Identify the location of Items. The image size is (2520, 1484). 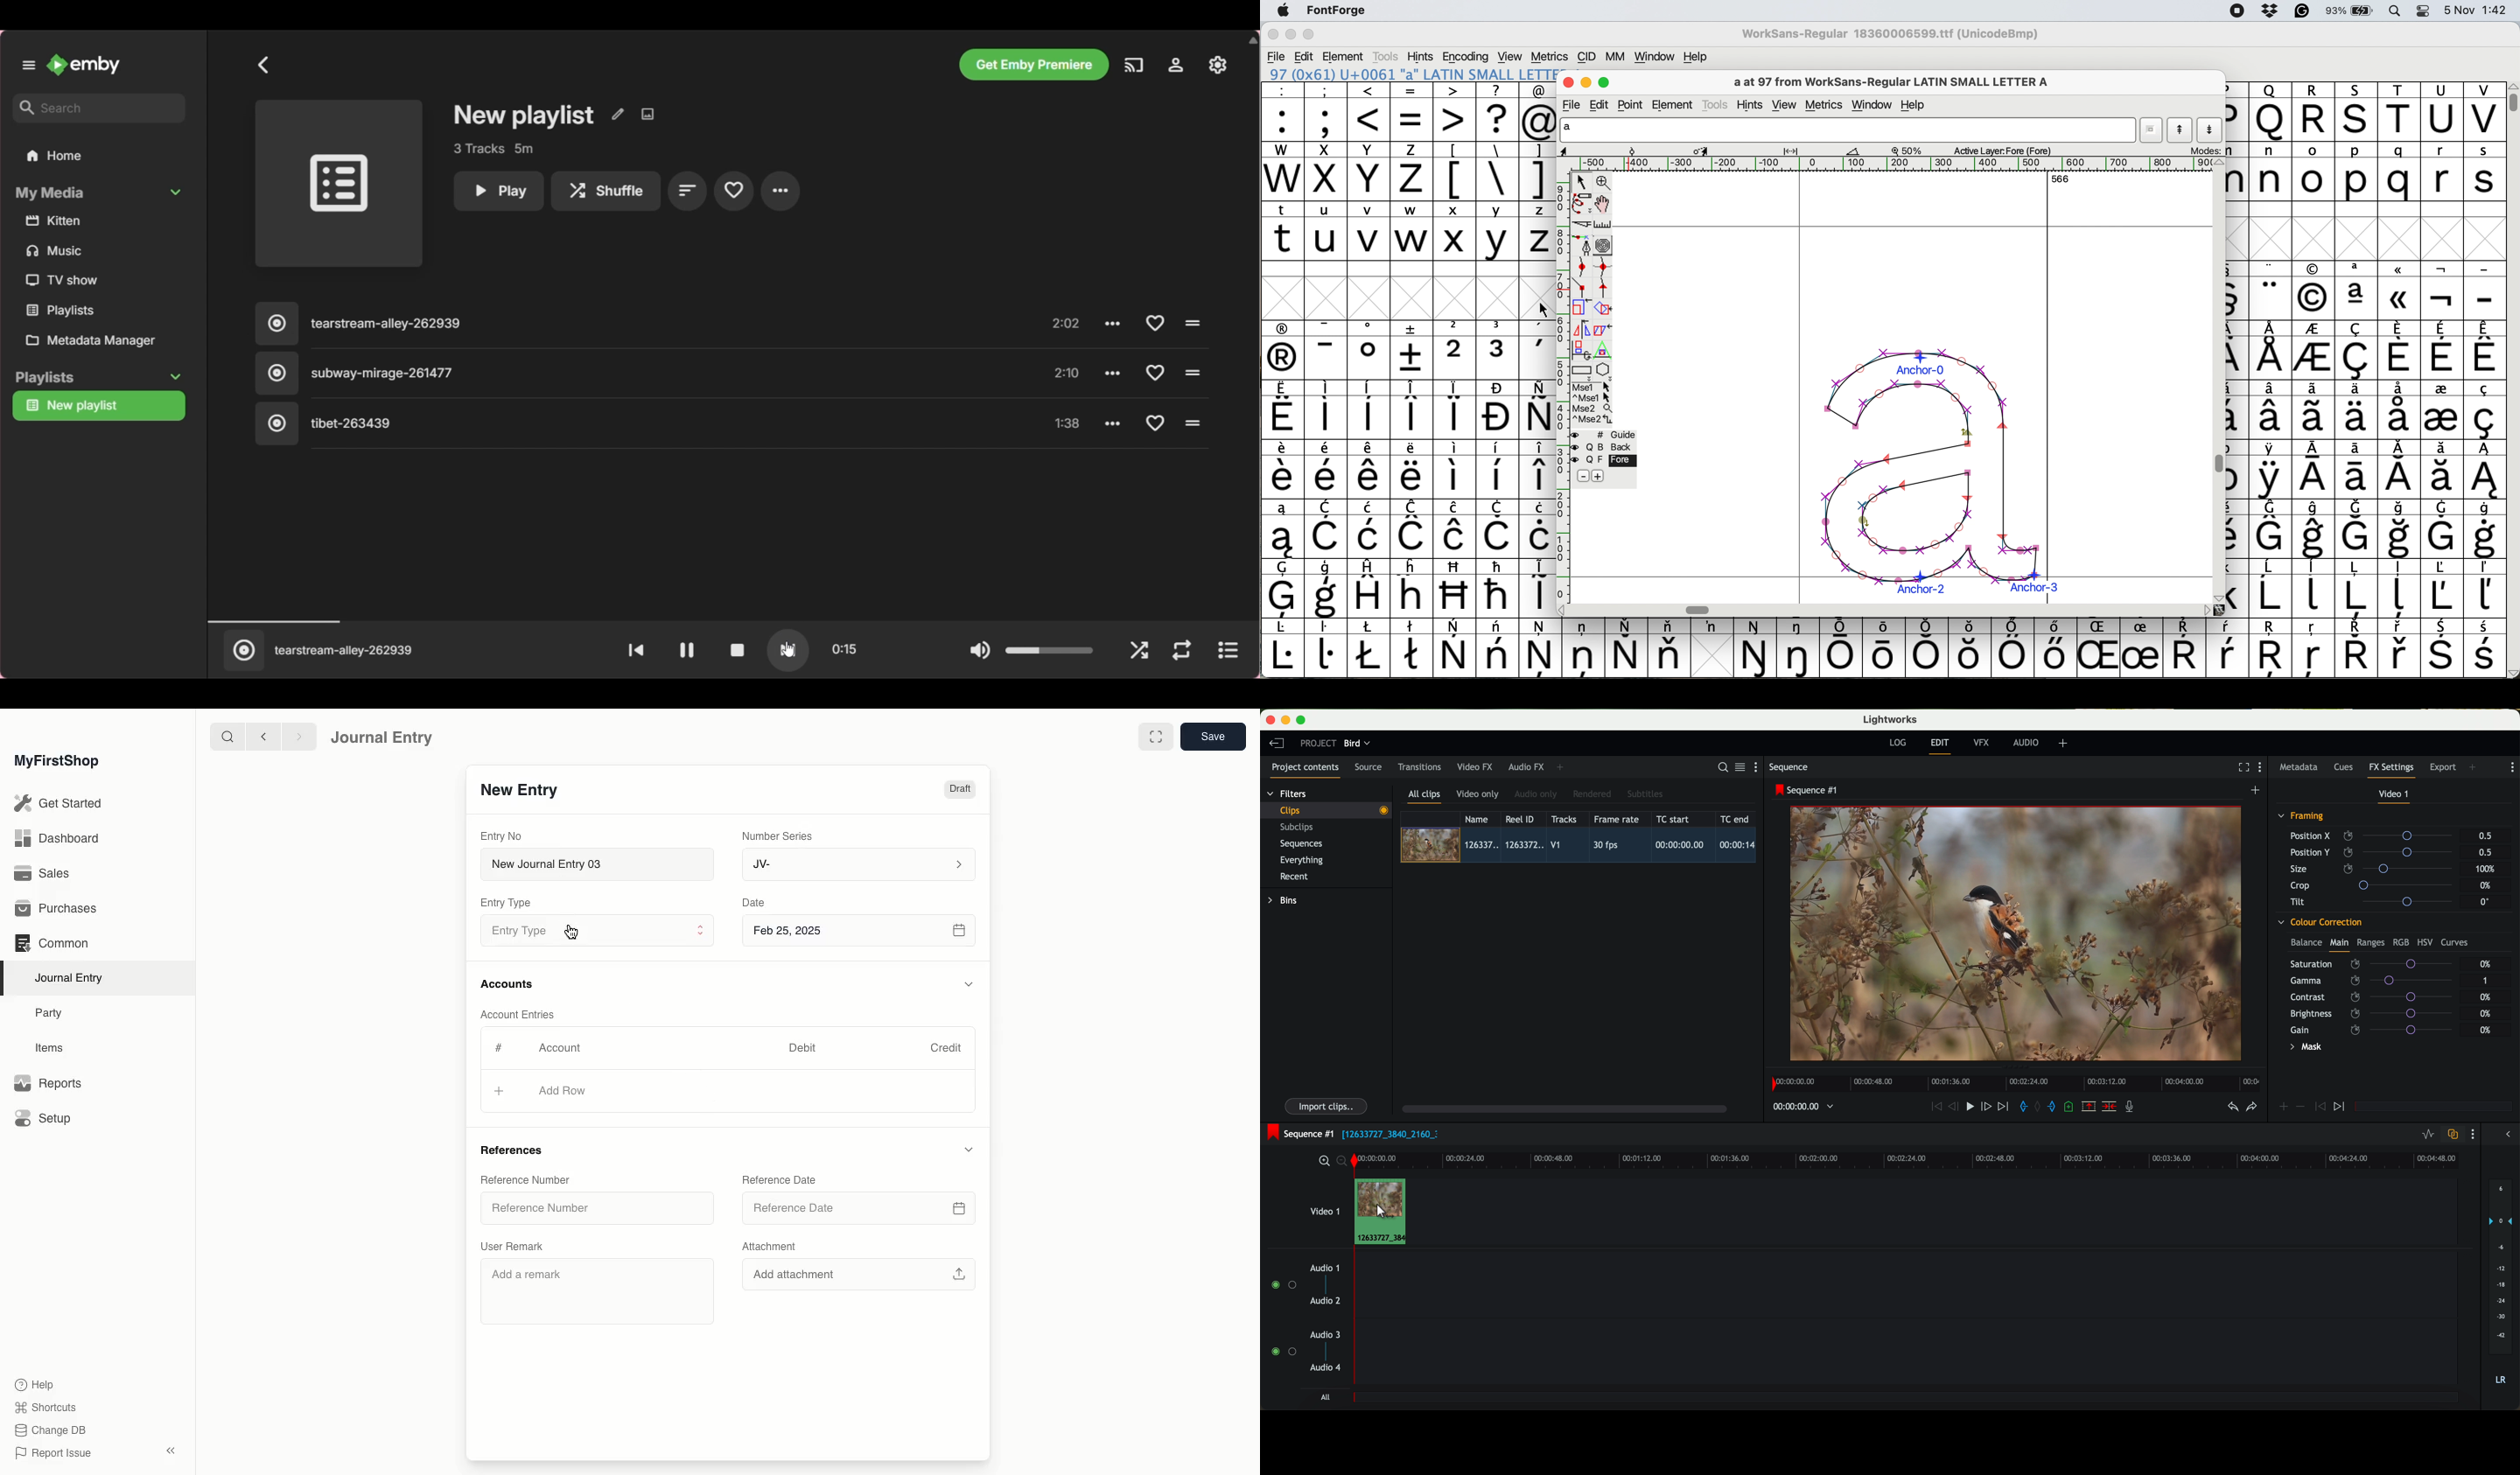
(54, 1048).